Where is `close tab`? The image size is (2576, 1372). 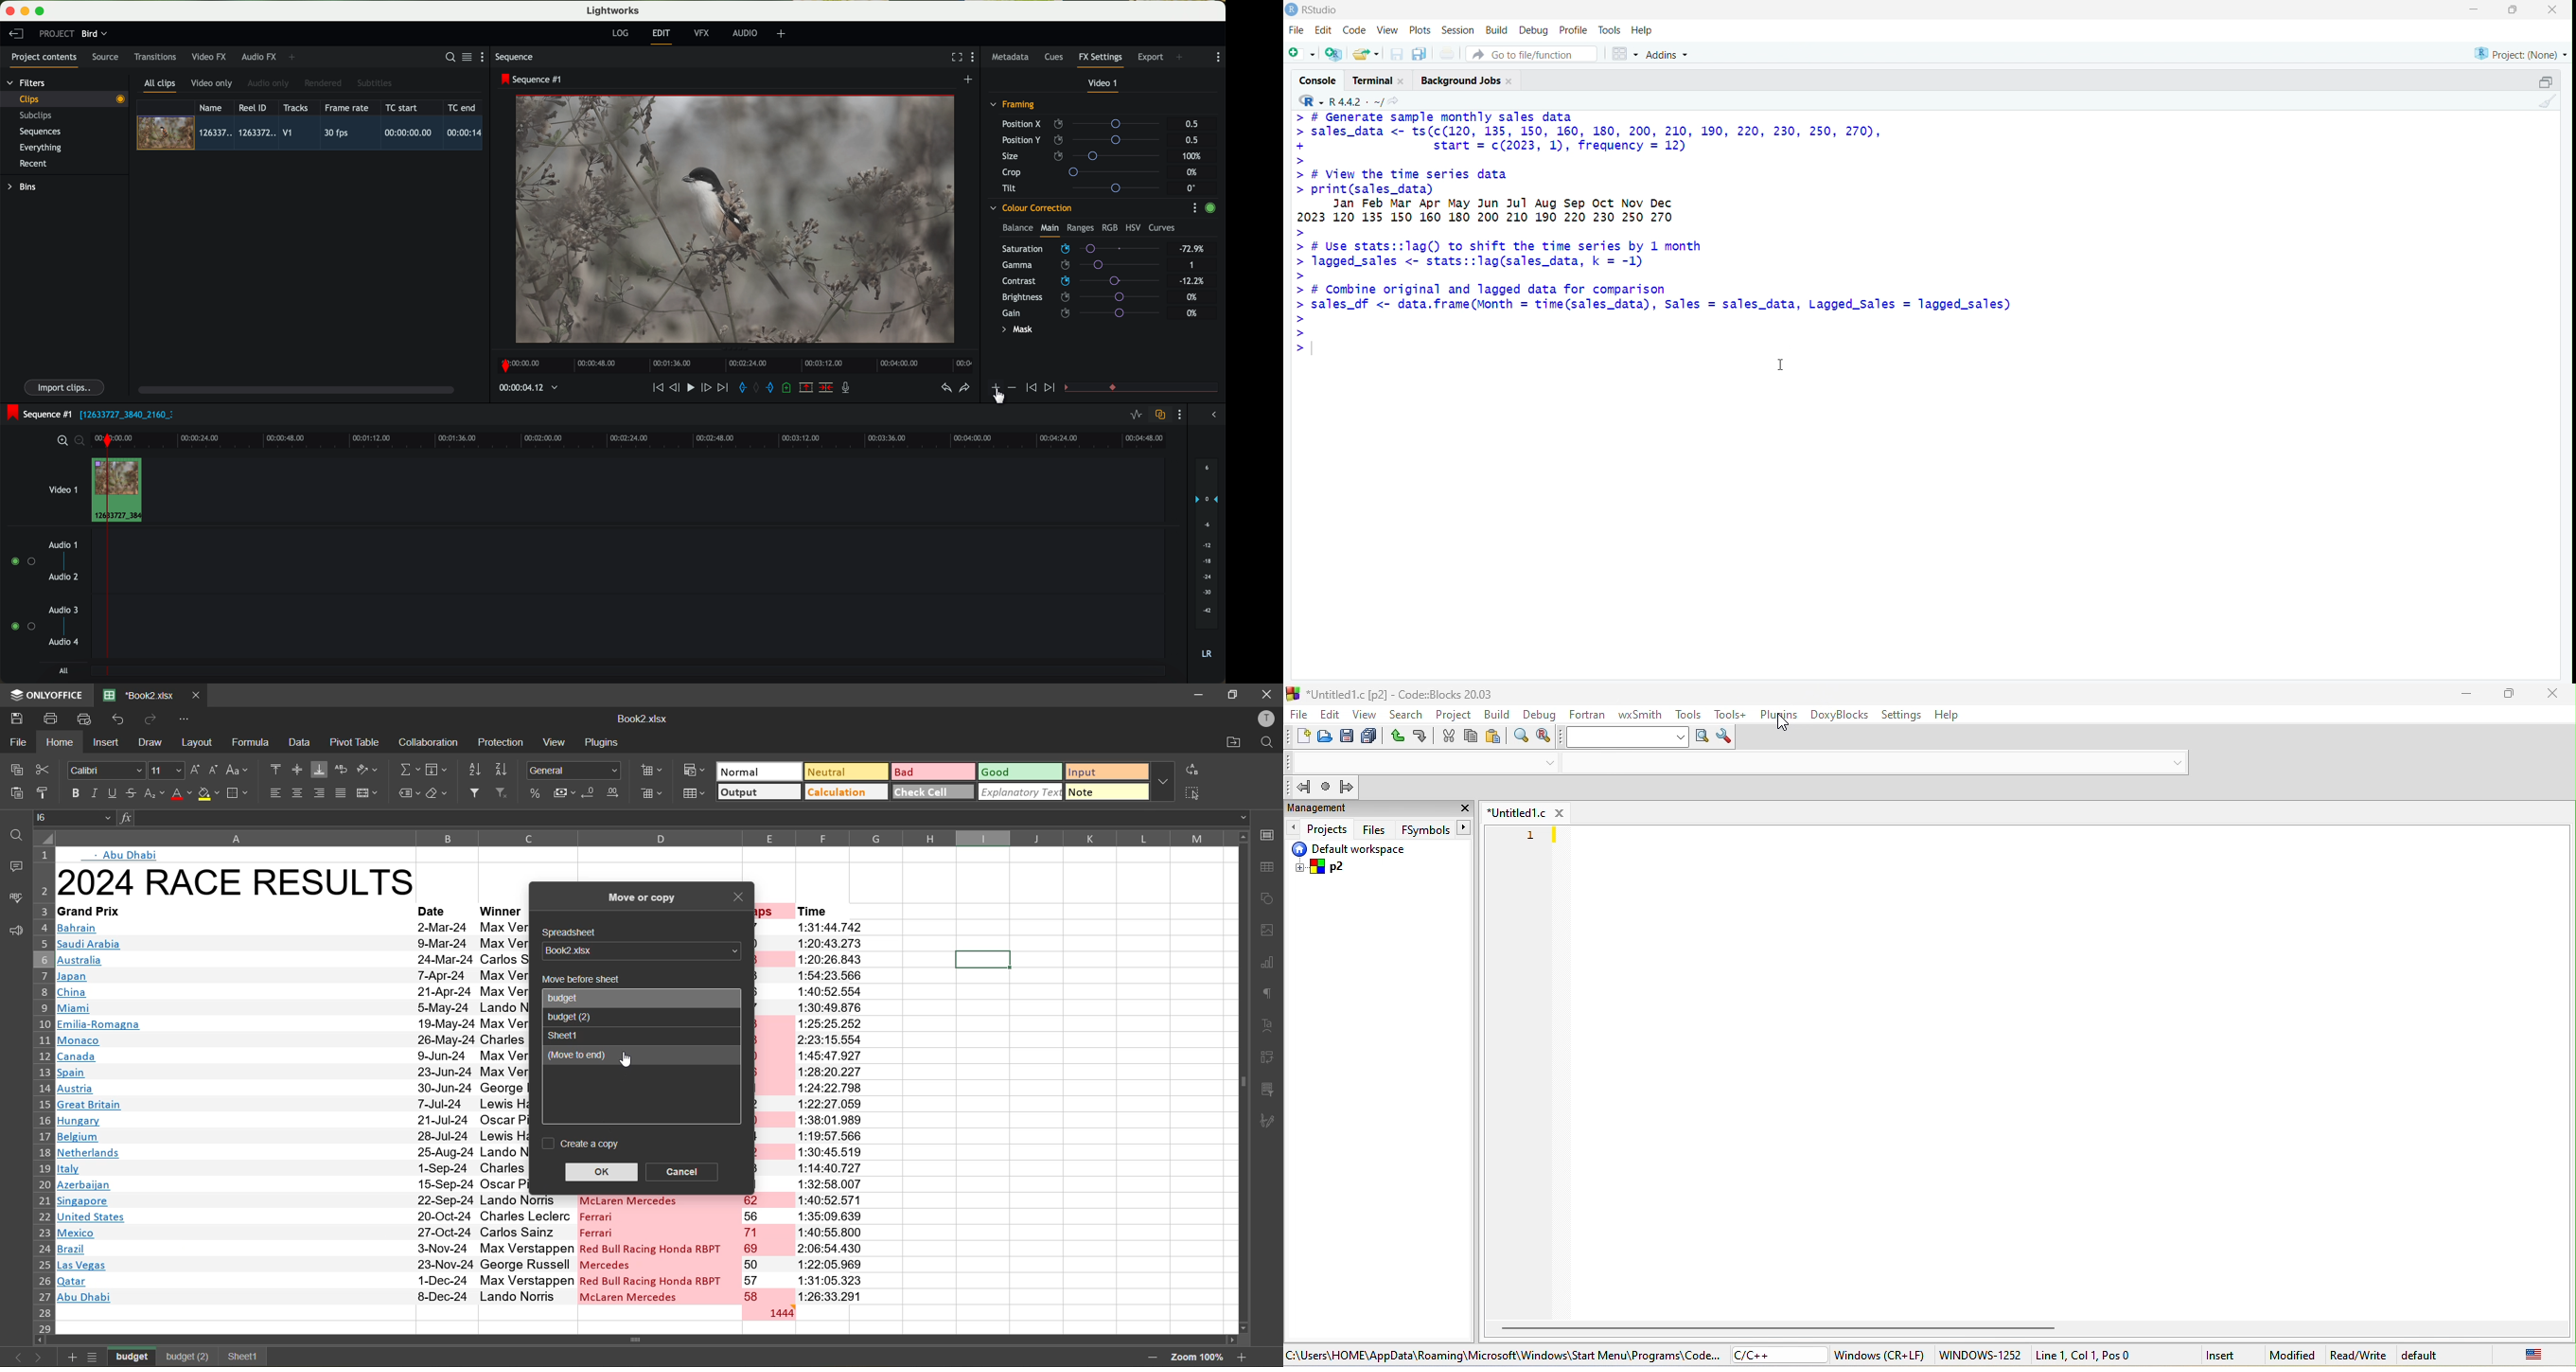 close tab is located at coordinates (197, 693).